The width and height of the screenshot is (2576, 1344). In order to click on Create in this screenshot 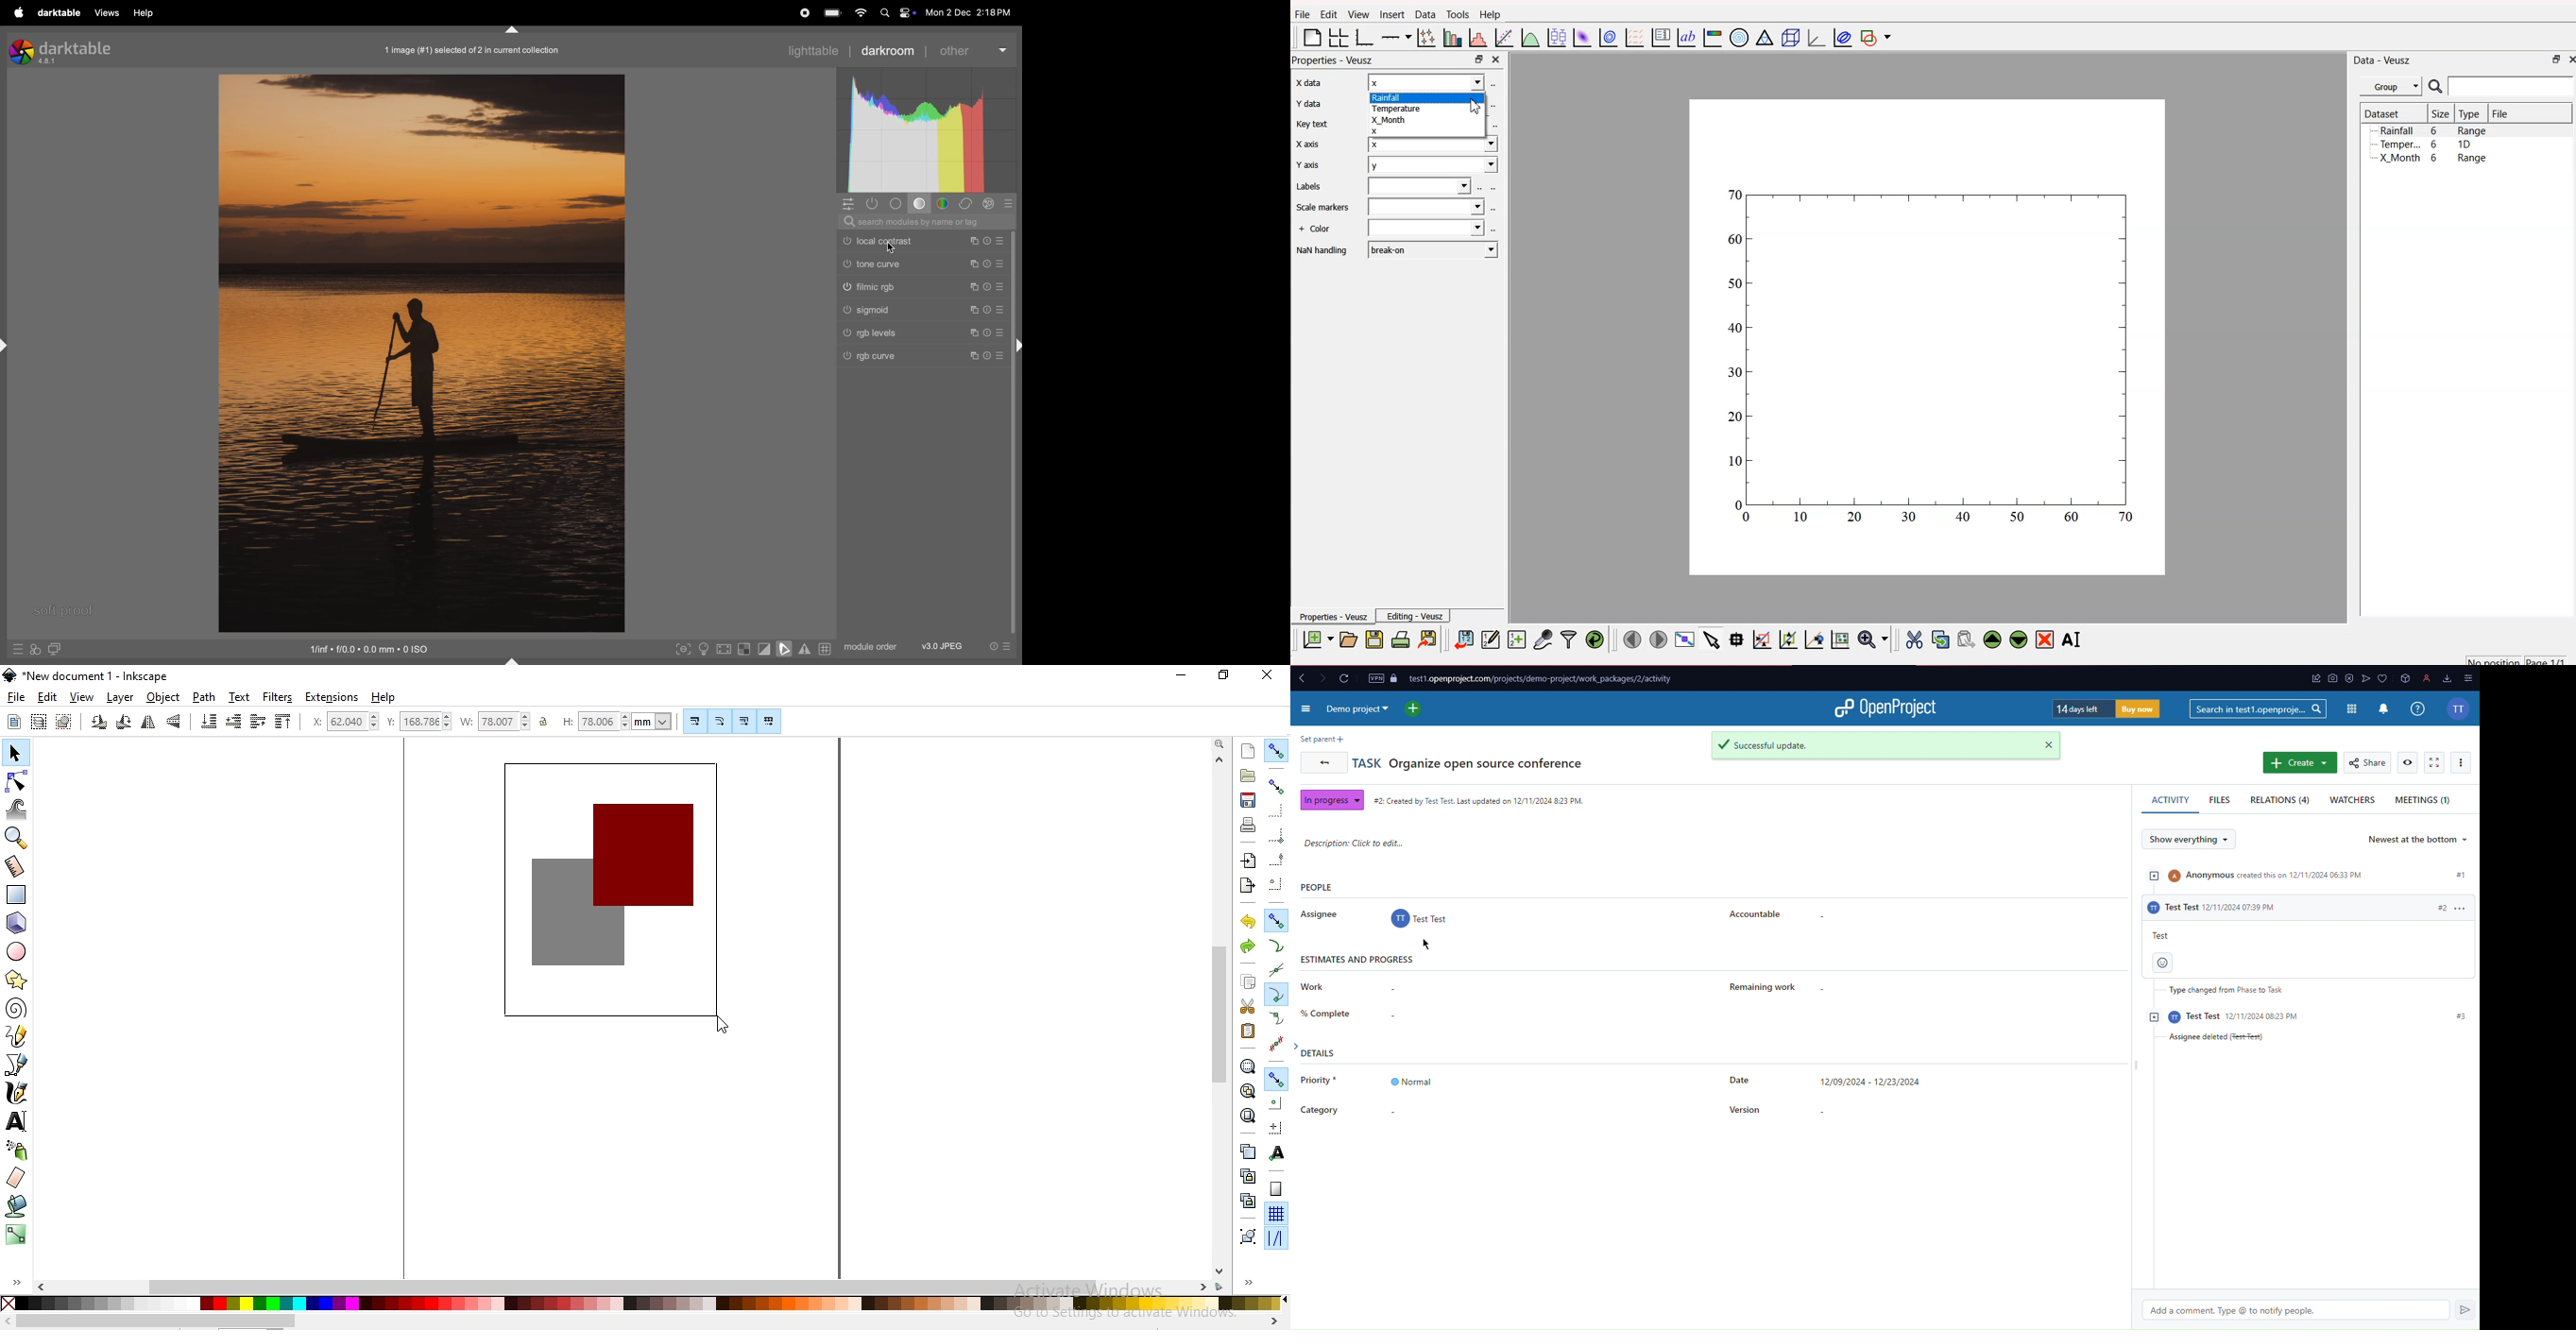, I will do `click(2298, 763)`.